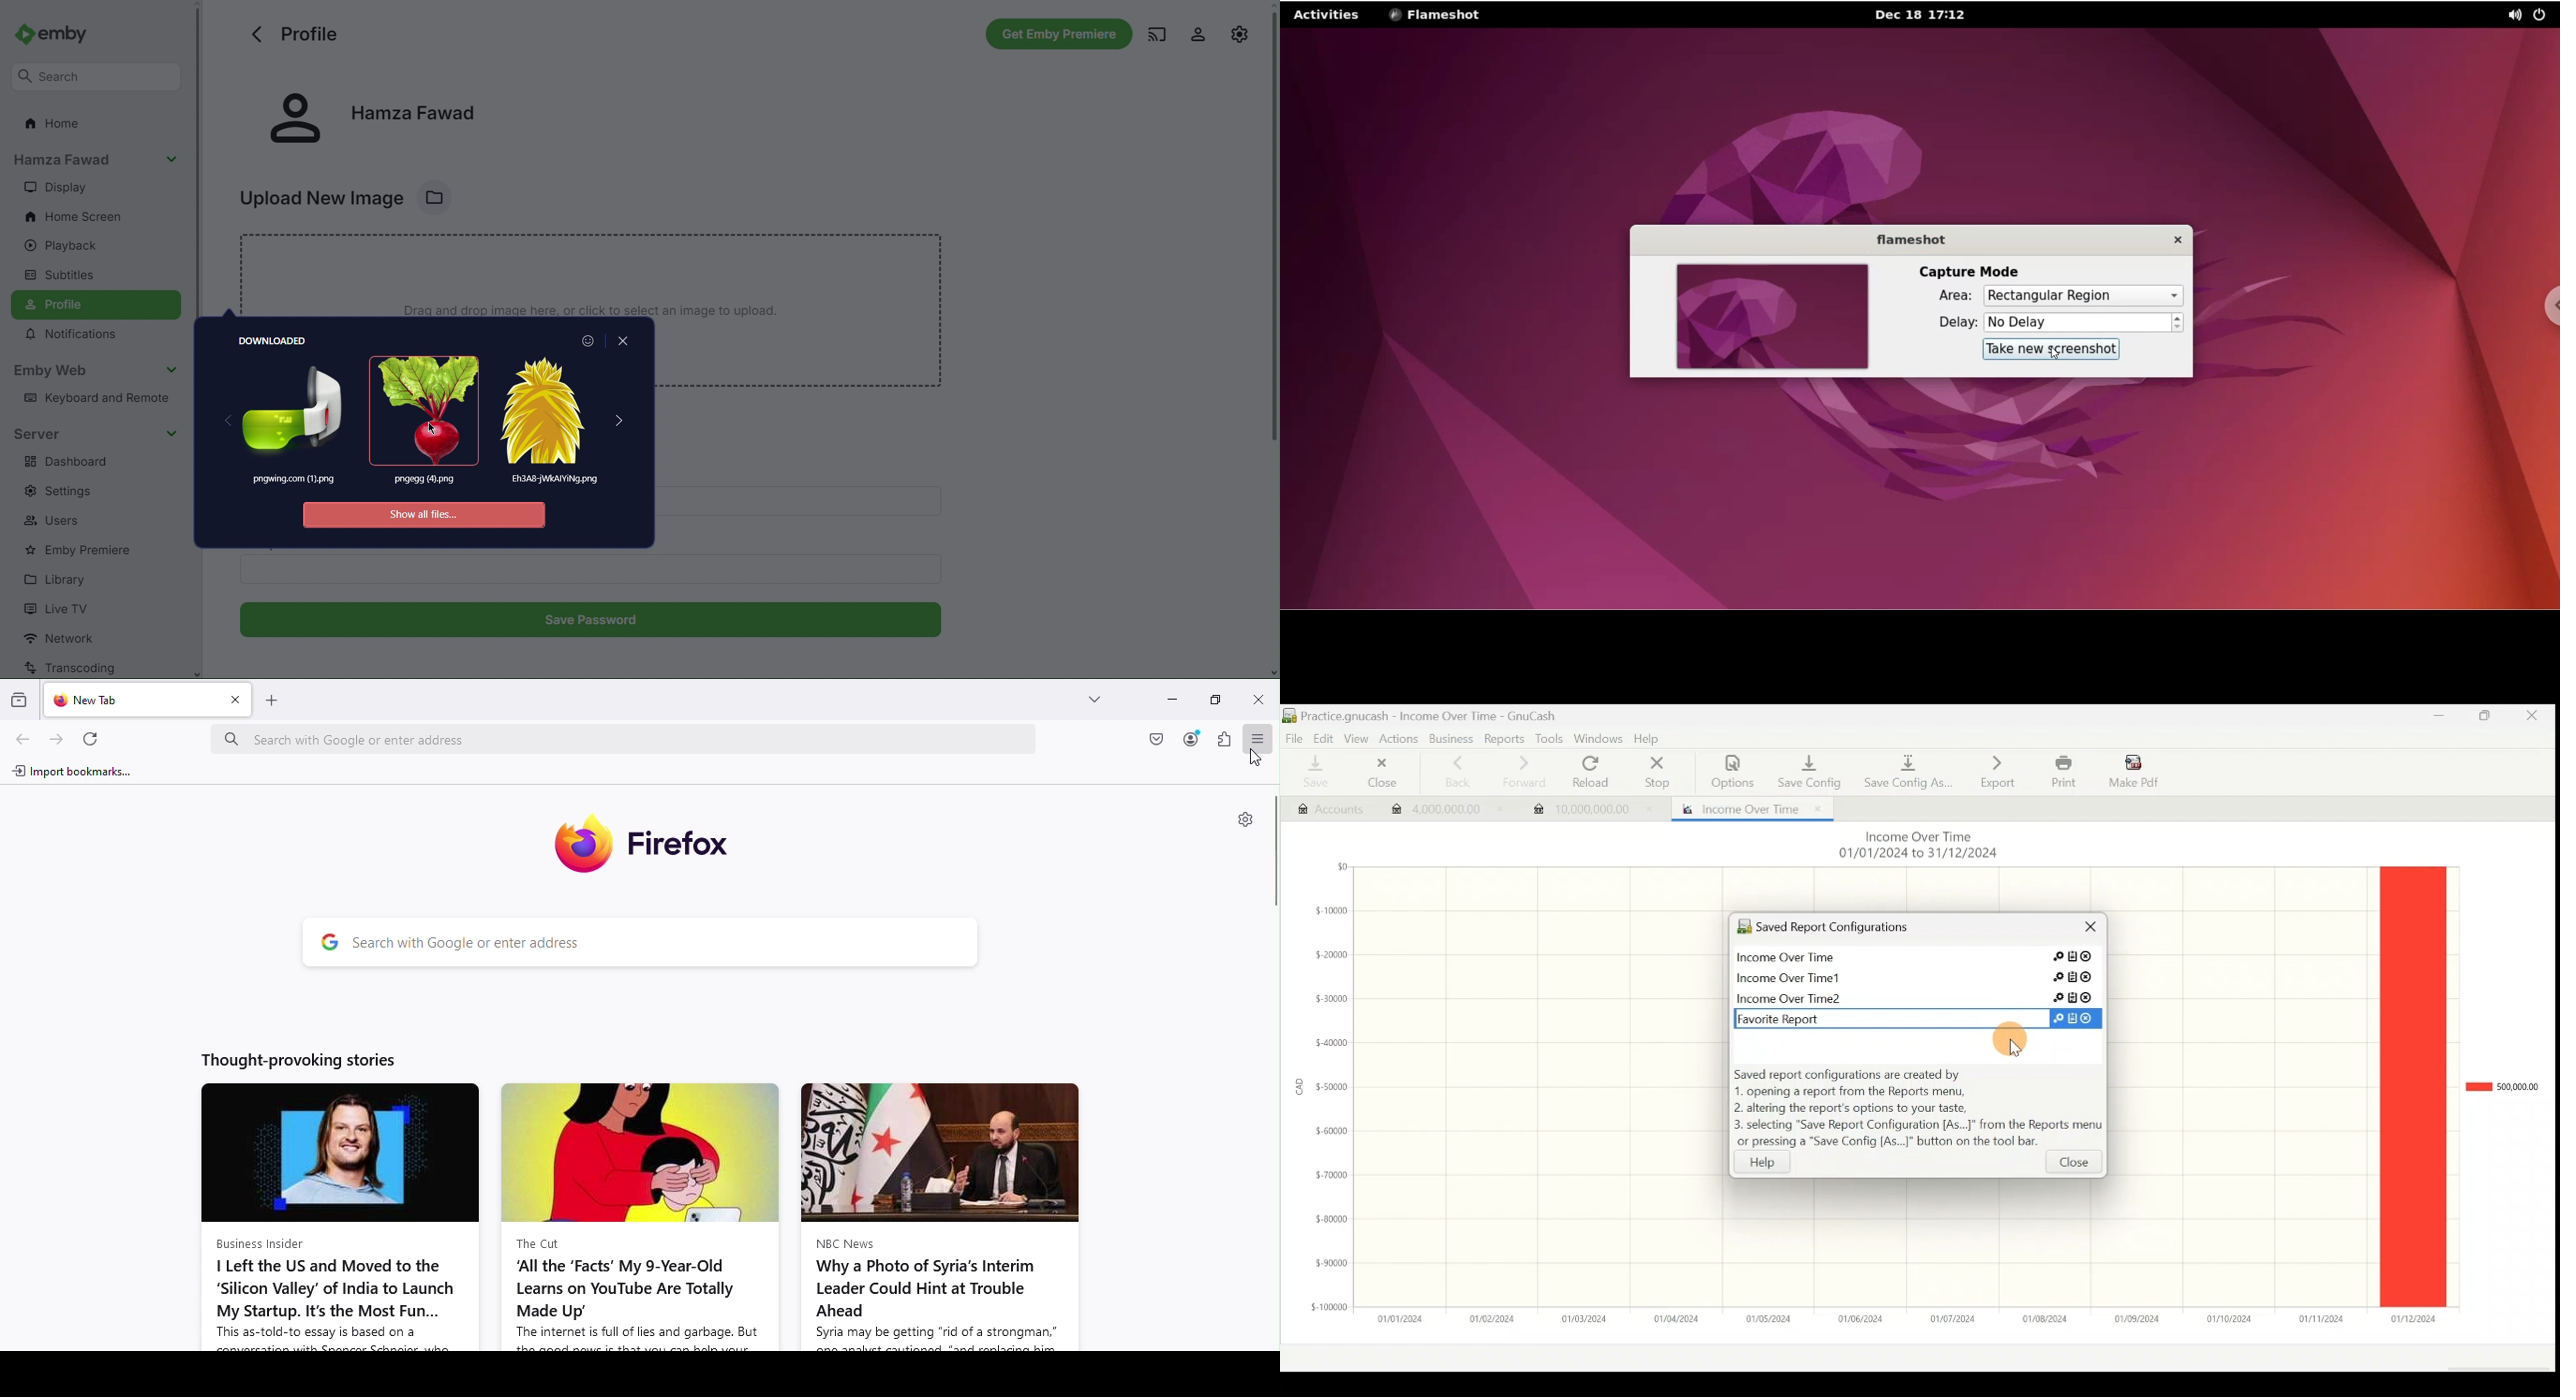 The height and width of the screenshot is (1400, 2576). I want to click on take a new screenshot, so click(2053, 349).